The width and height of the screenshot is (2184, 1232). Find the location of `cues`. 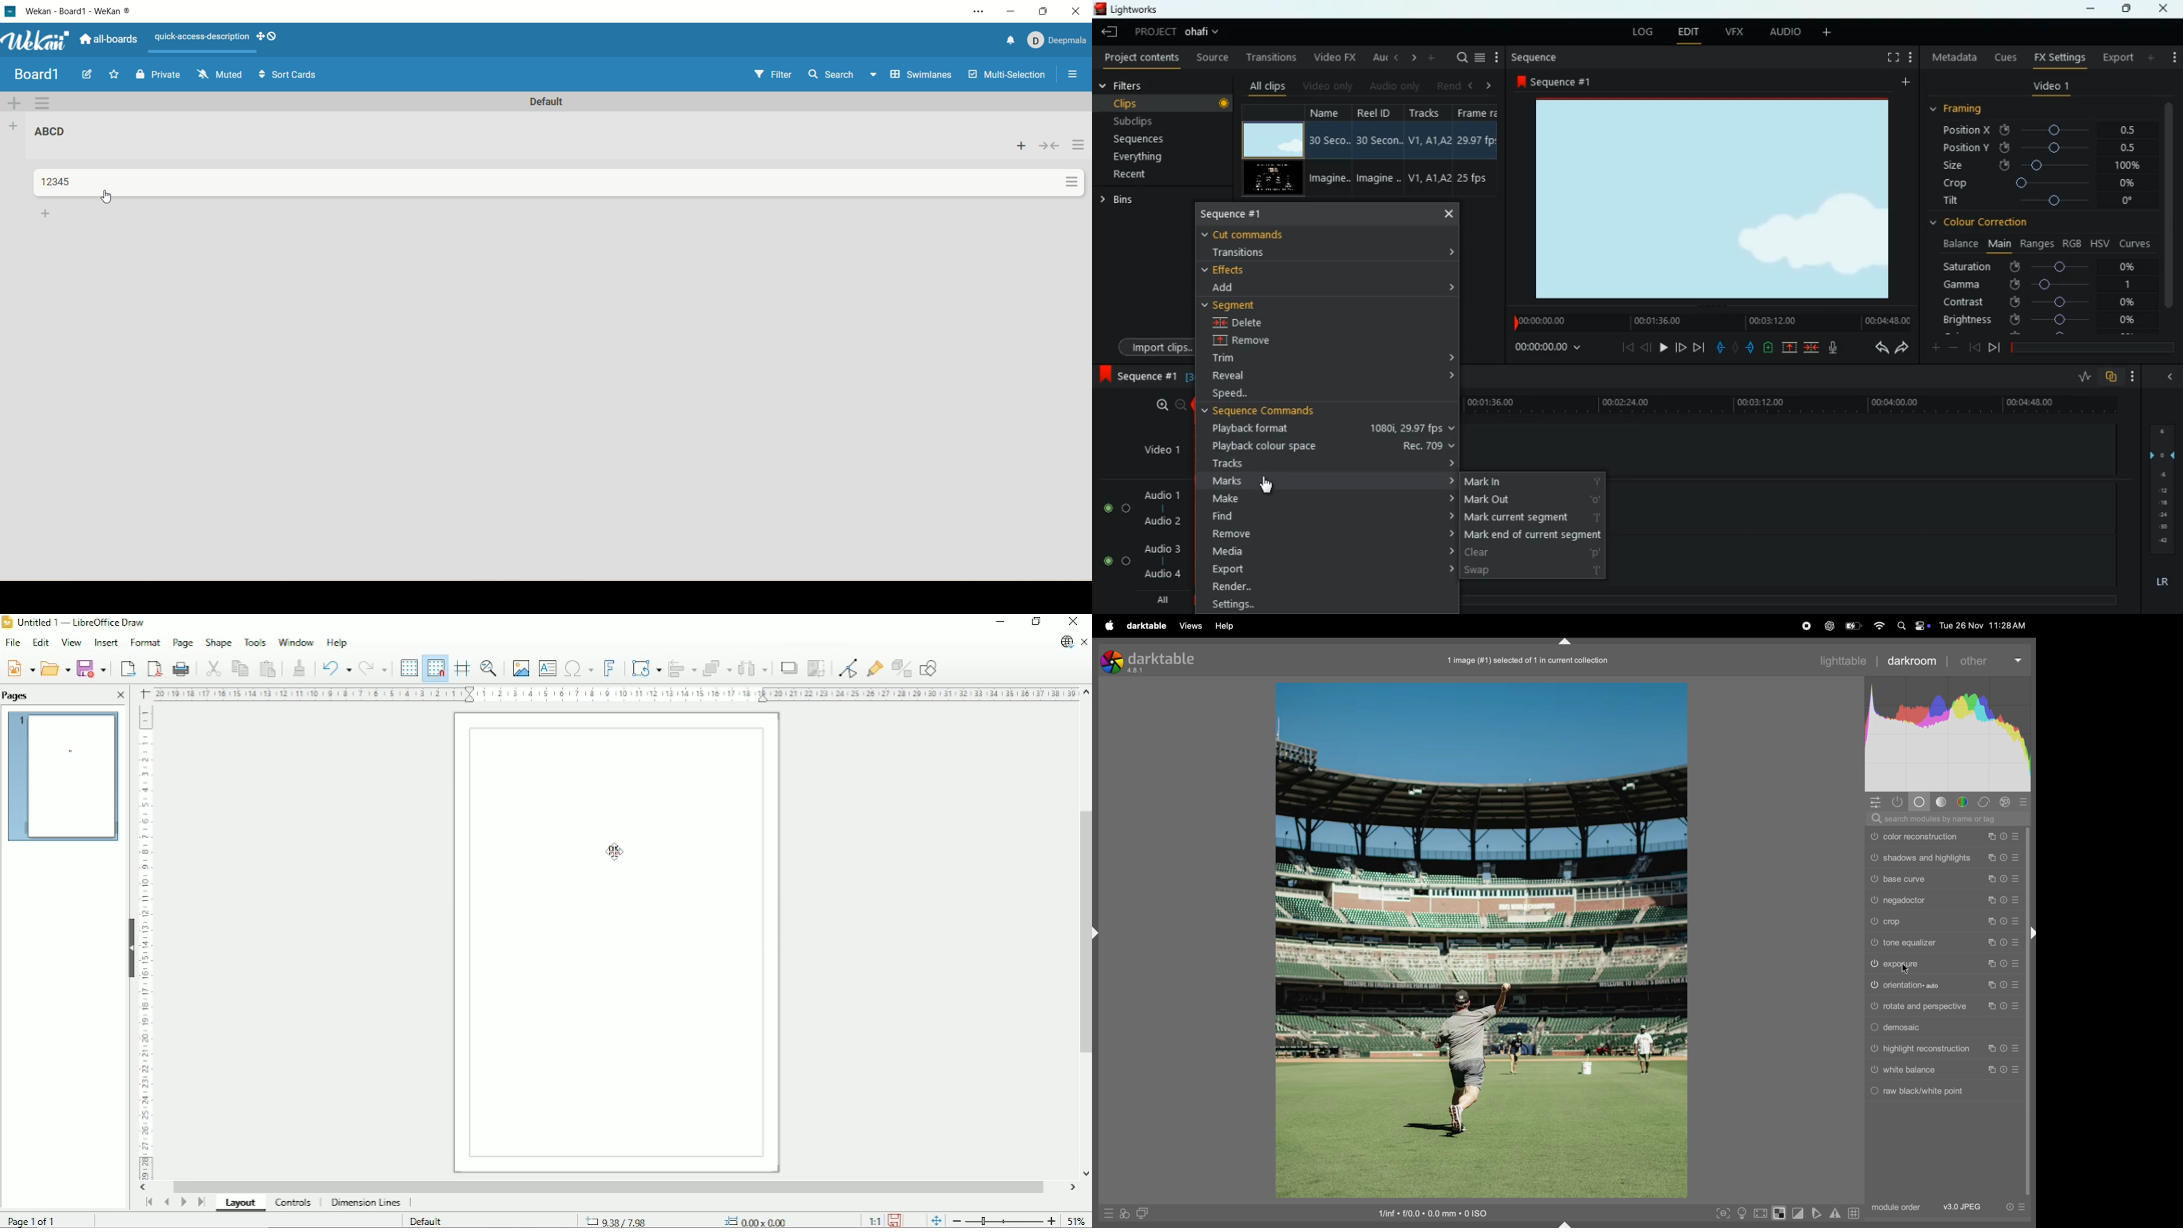

cues is located at coordinates (2003, 58).